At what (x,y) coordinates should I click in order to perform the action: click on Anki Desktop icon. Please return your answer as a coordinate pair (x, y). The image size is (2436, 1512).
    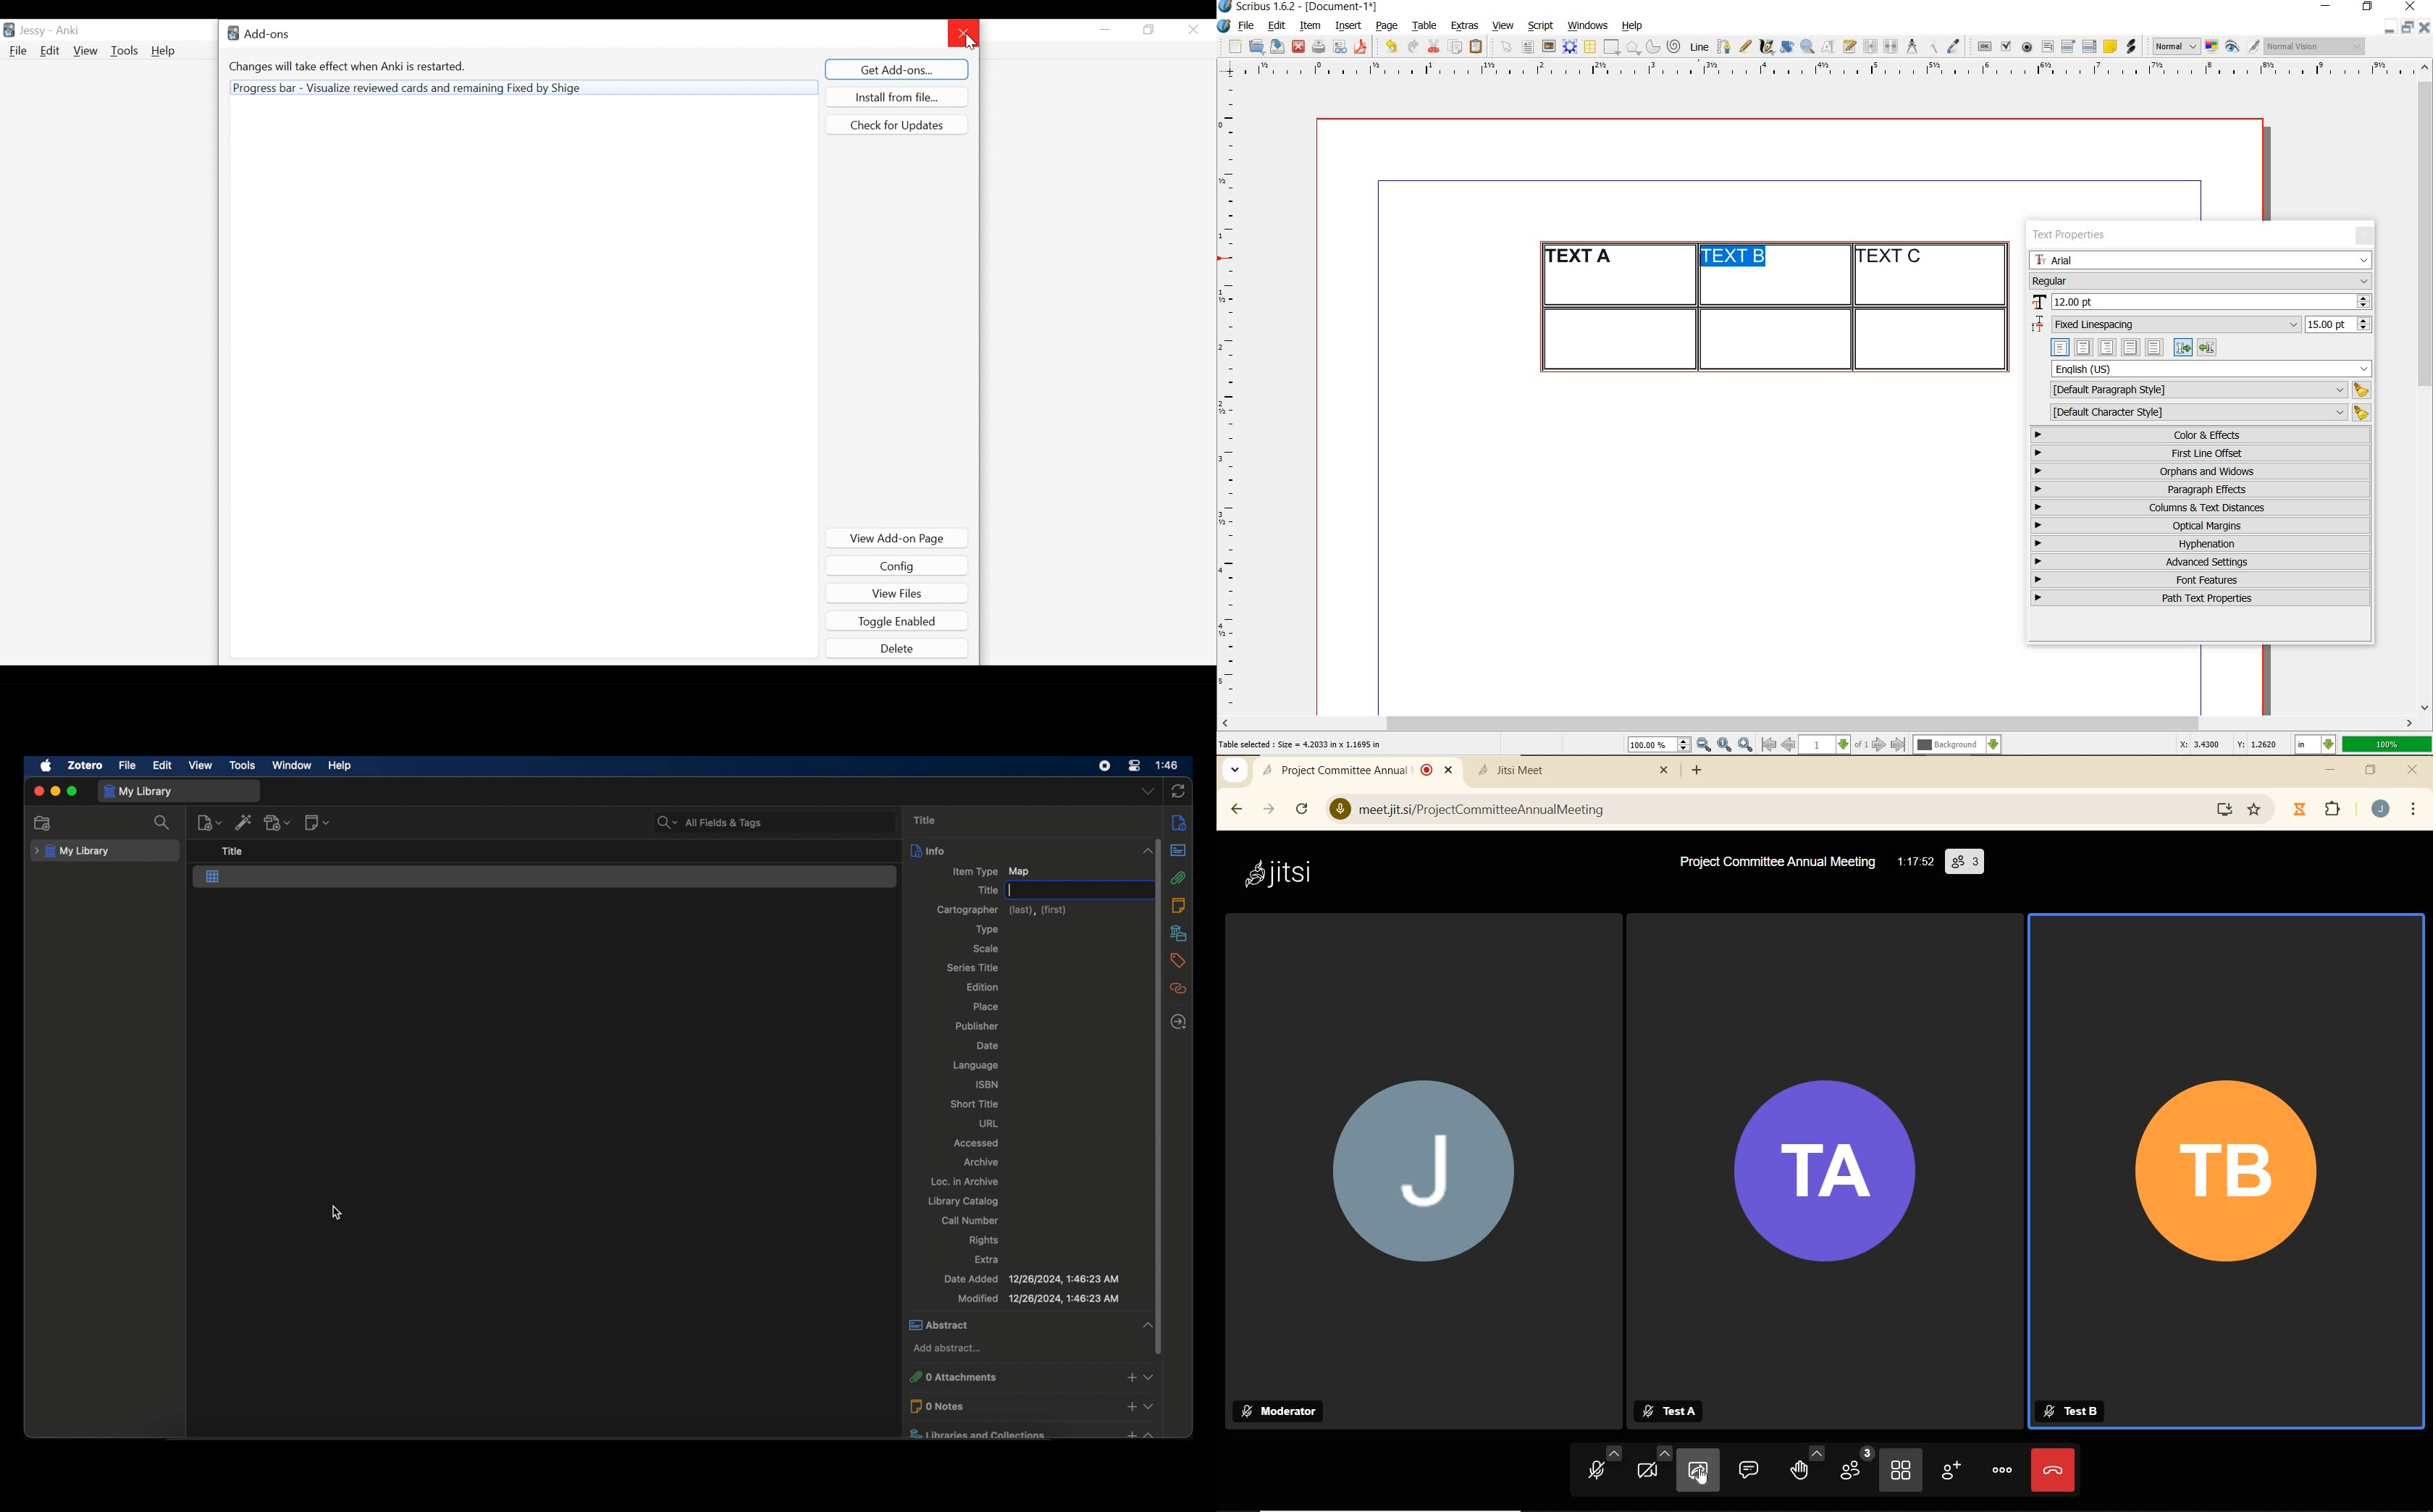
    Looking at the image, I should click on (9, 30).